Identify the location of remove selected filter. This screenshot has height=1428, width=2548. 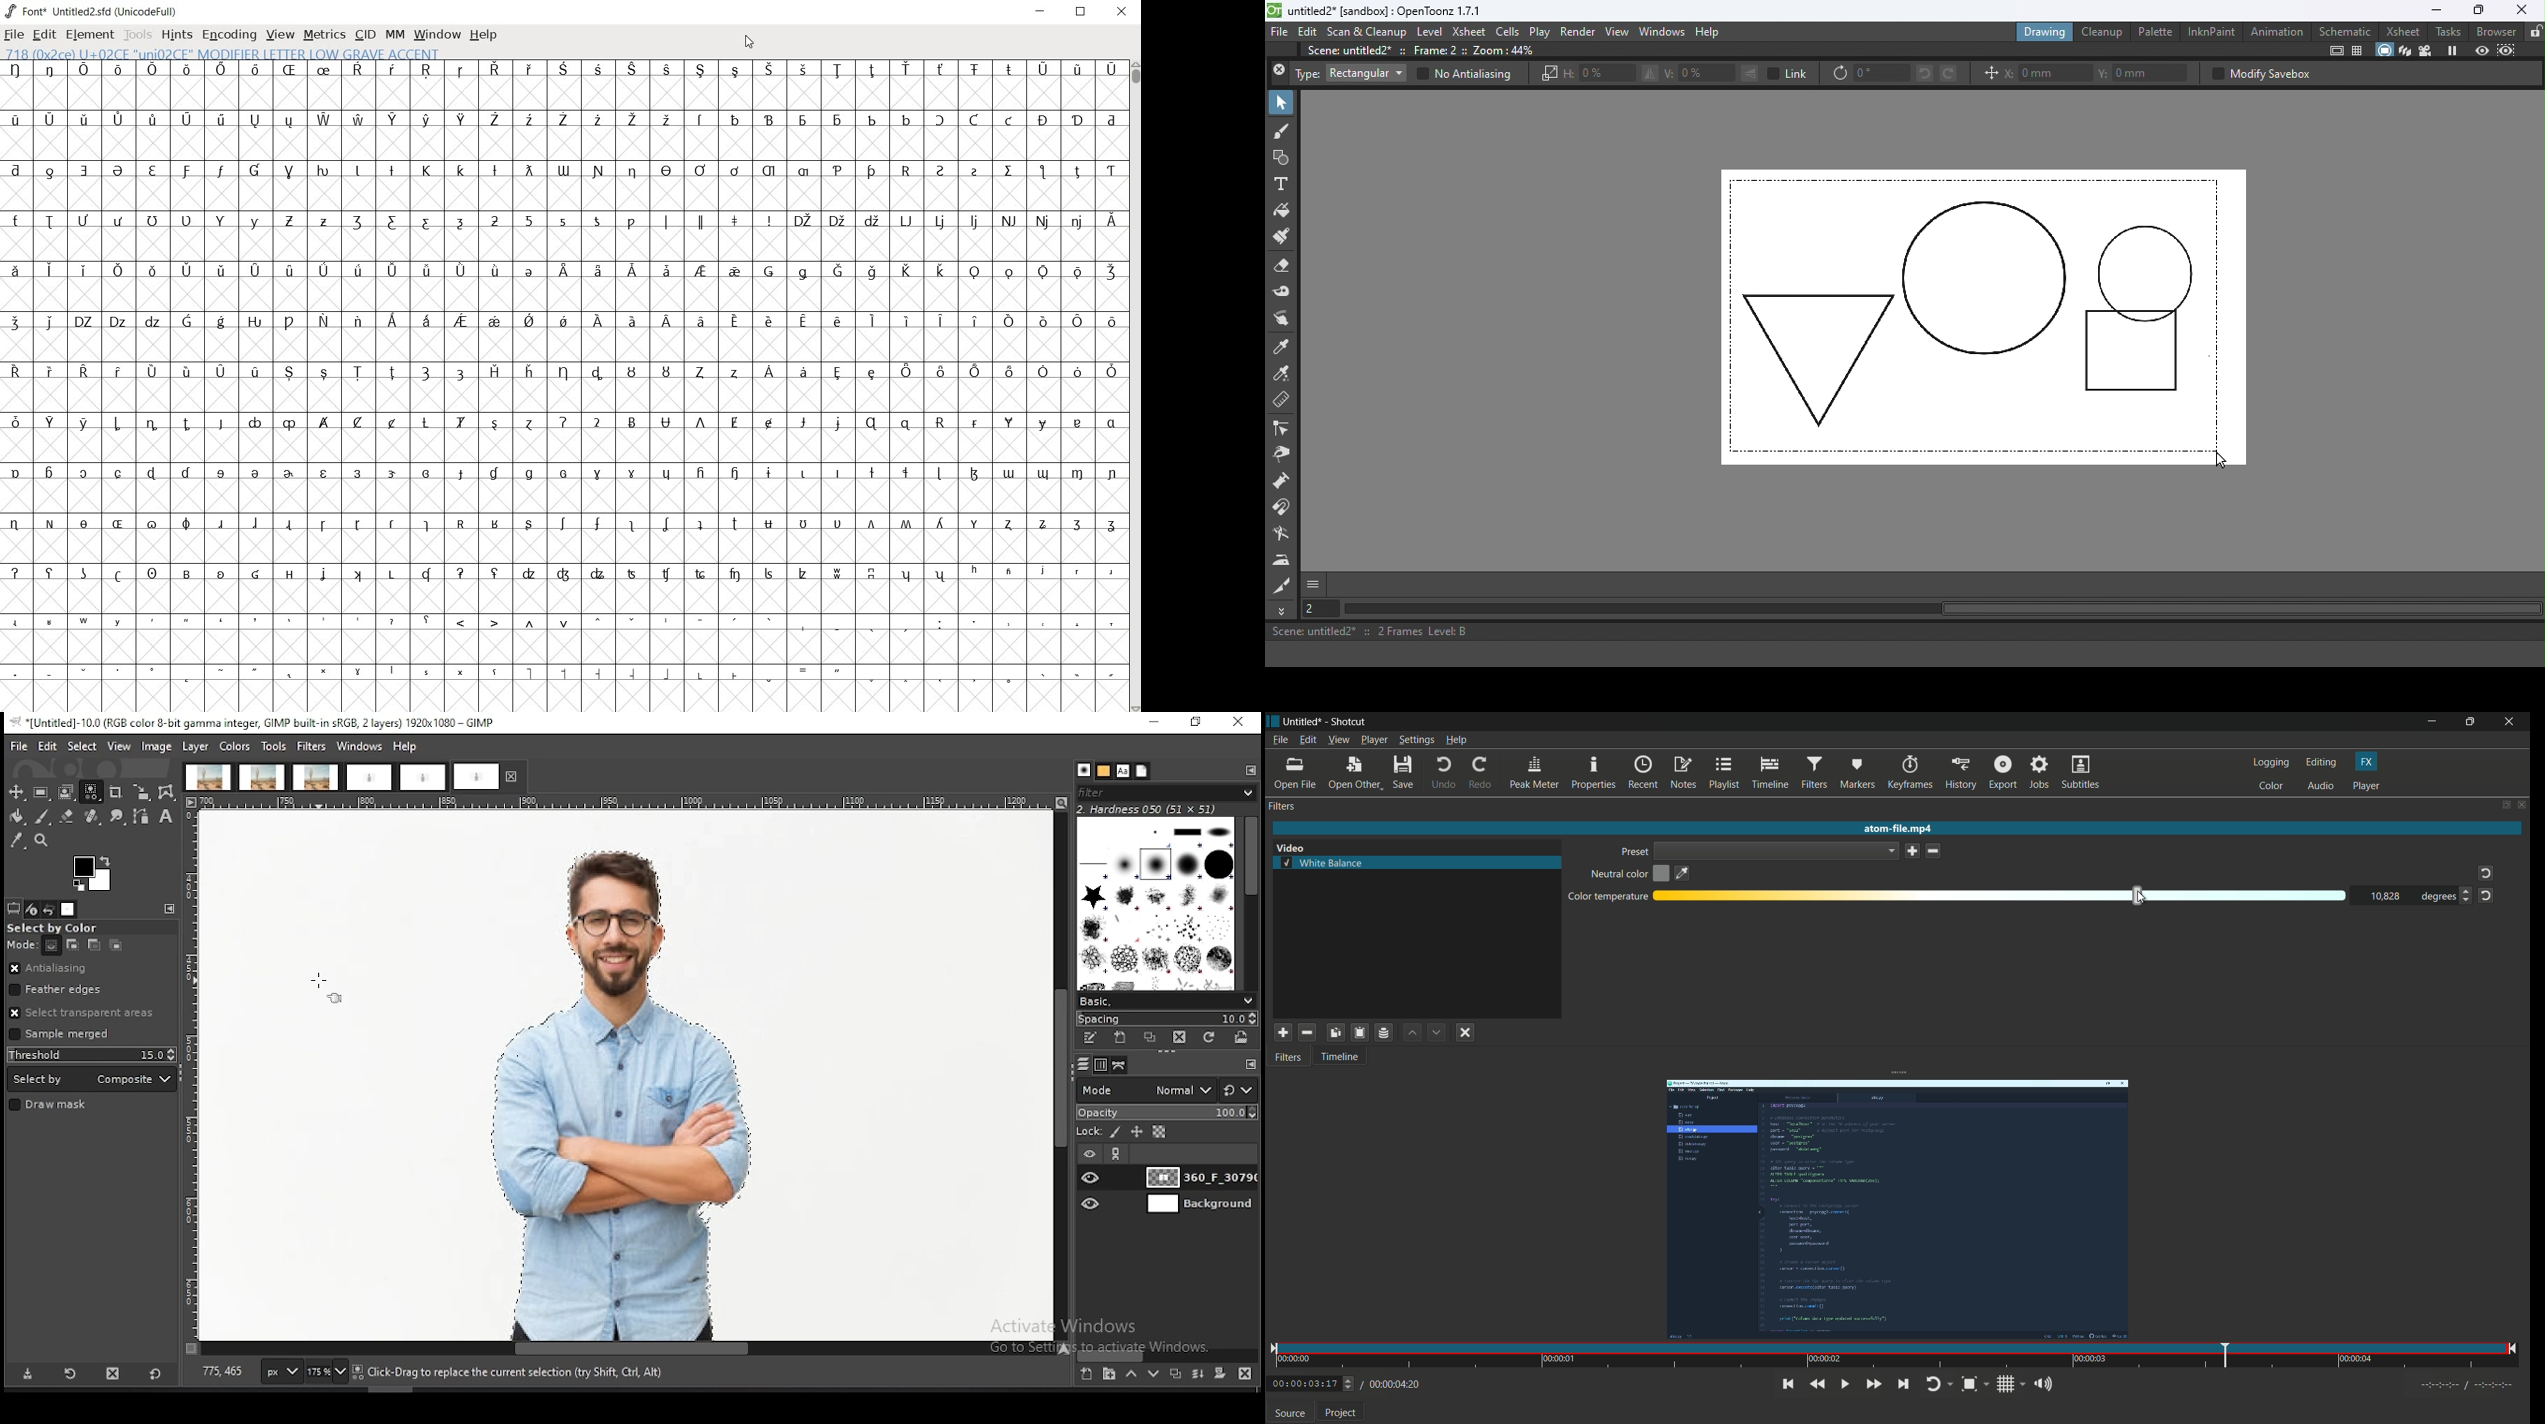
(1307, 1033).